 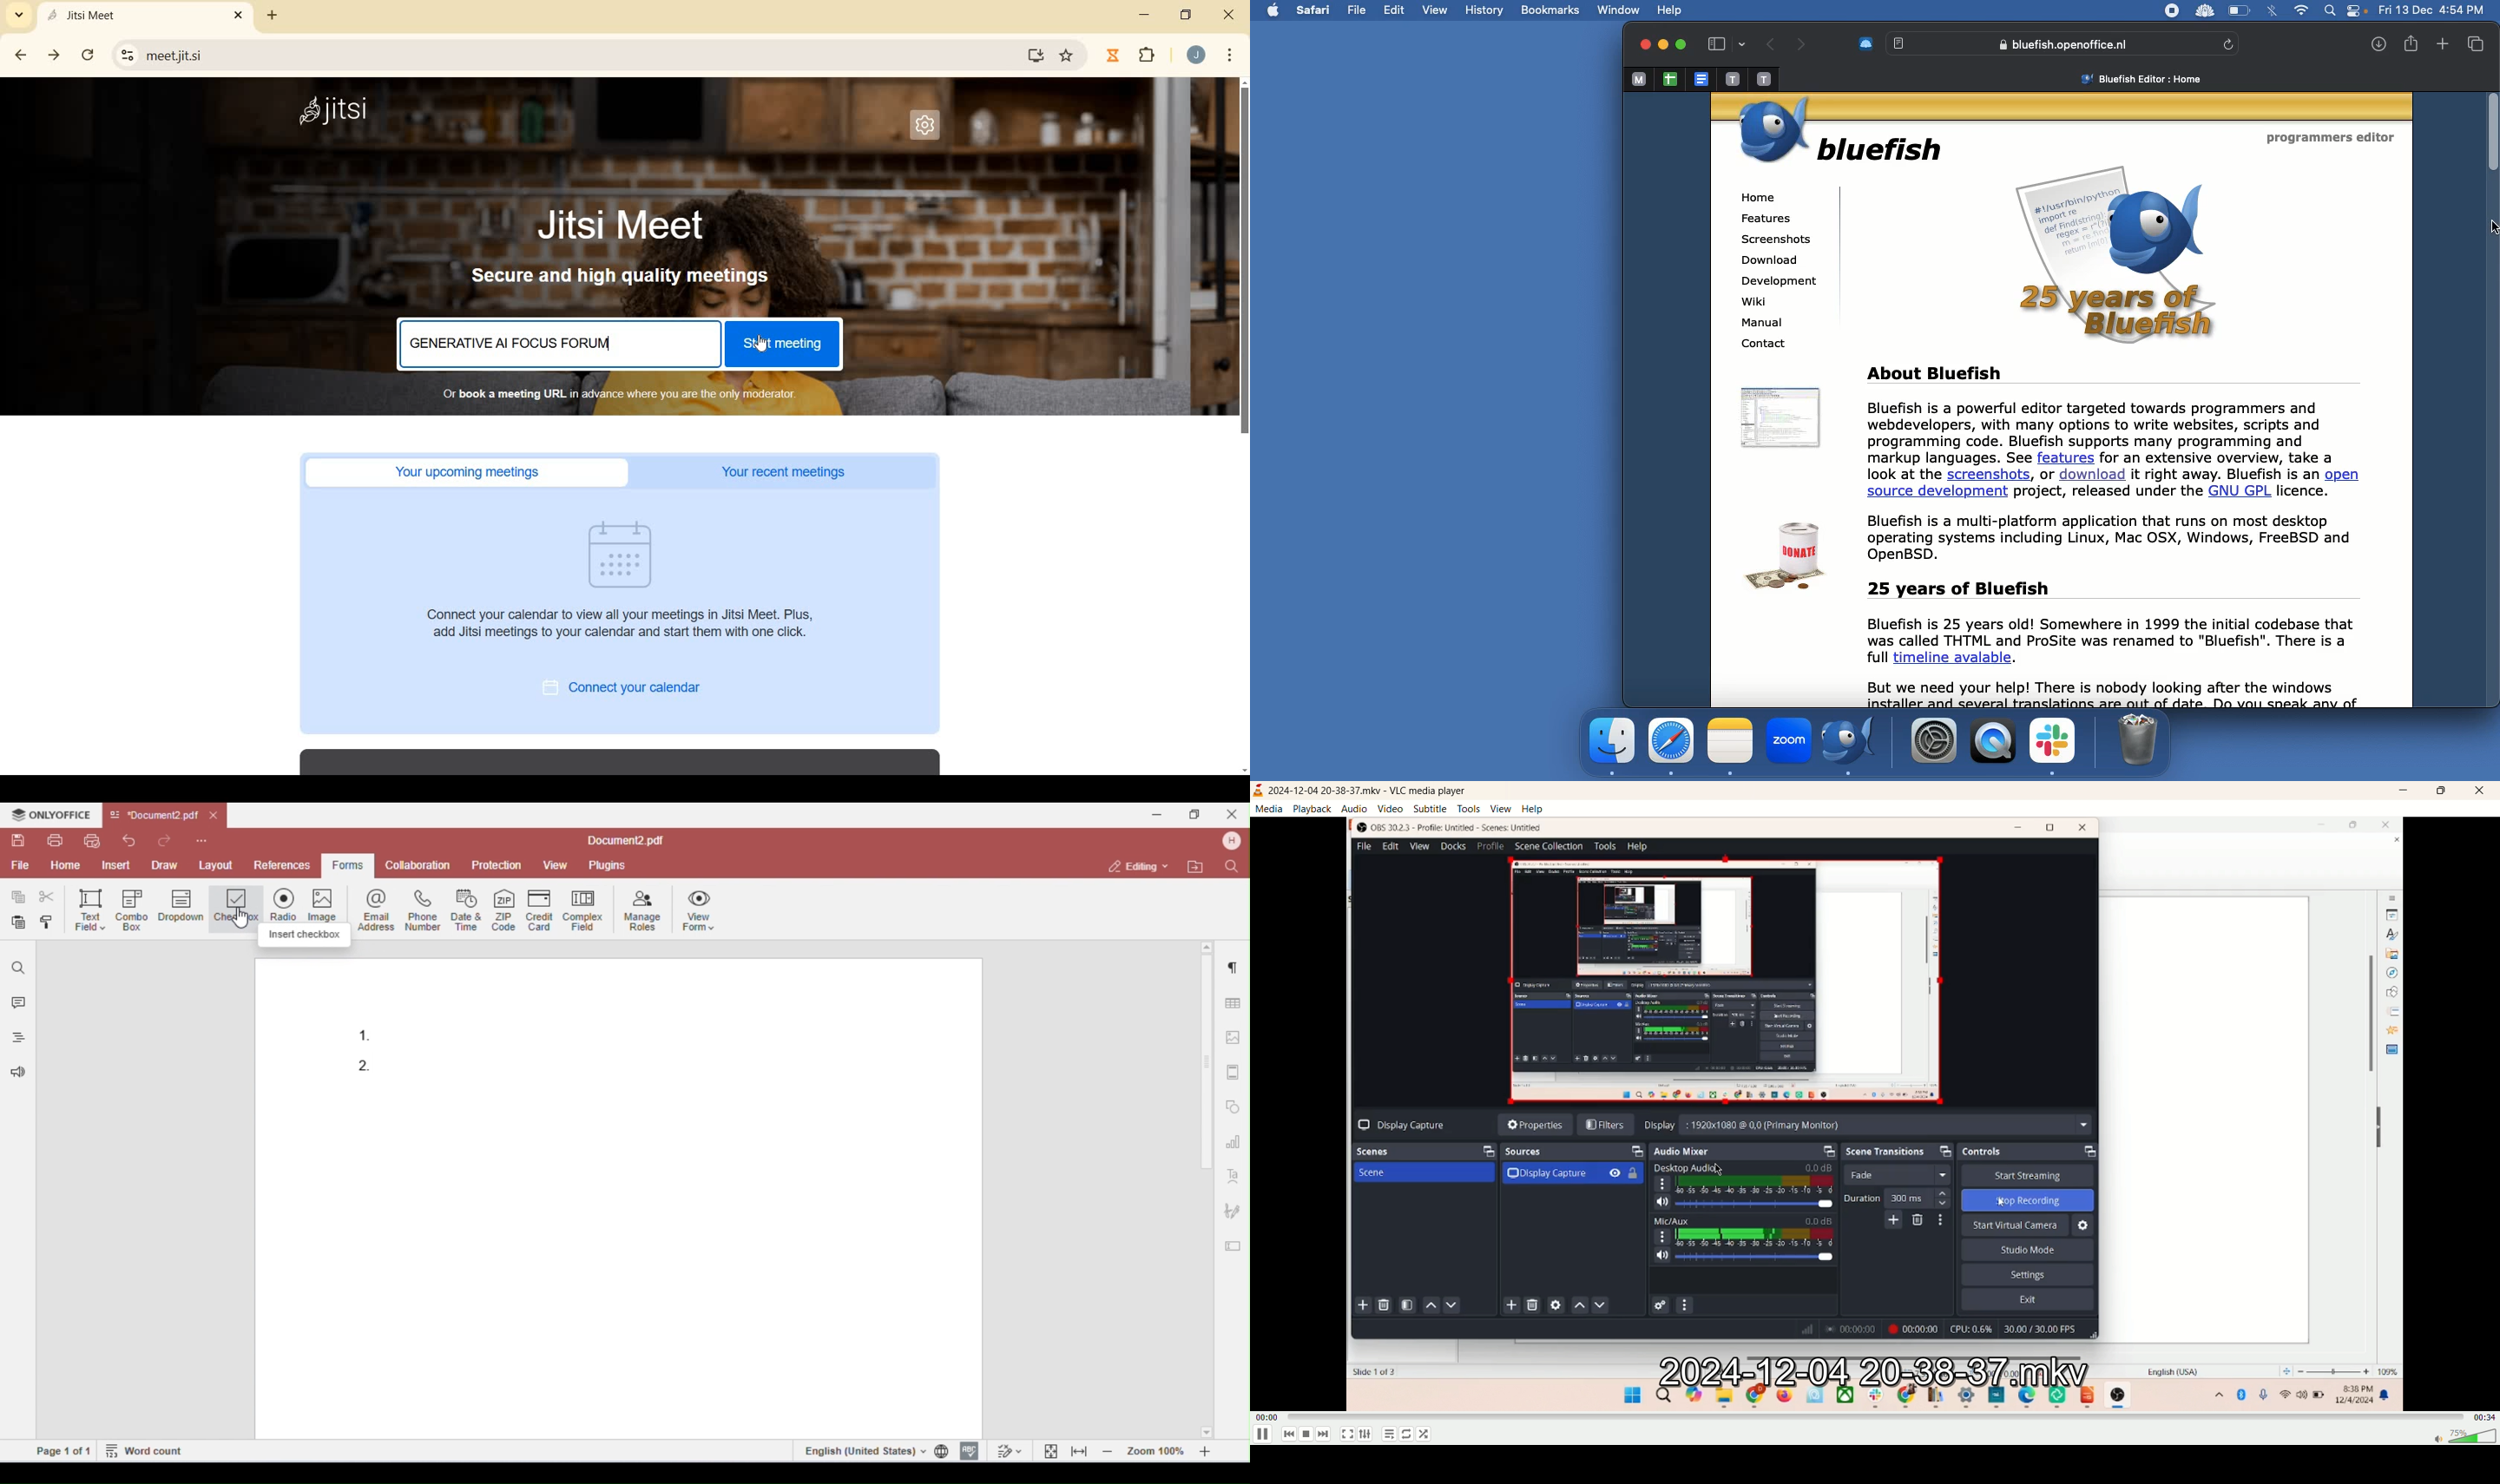 What do you see at coordinates (1361, 9) in the screenshot?
I see `File` at bounding box center [1361, 9].